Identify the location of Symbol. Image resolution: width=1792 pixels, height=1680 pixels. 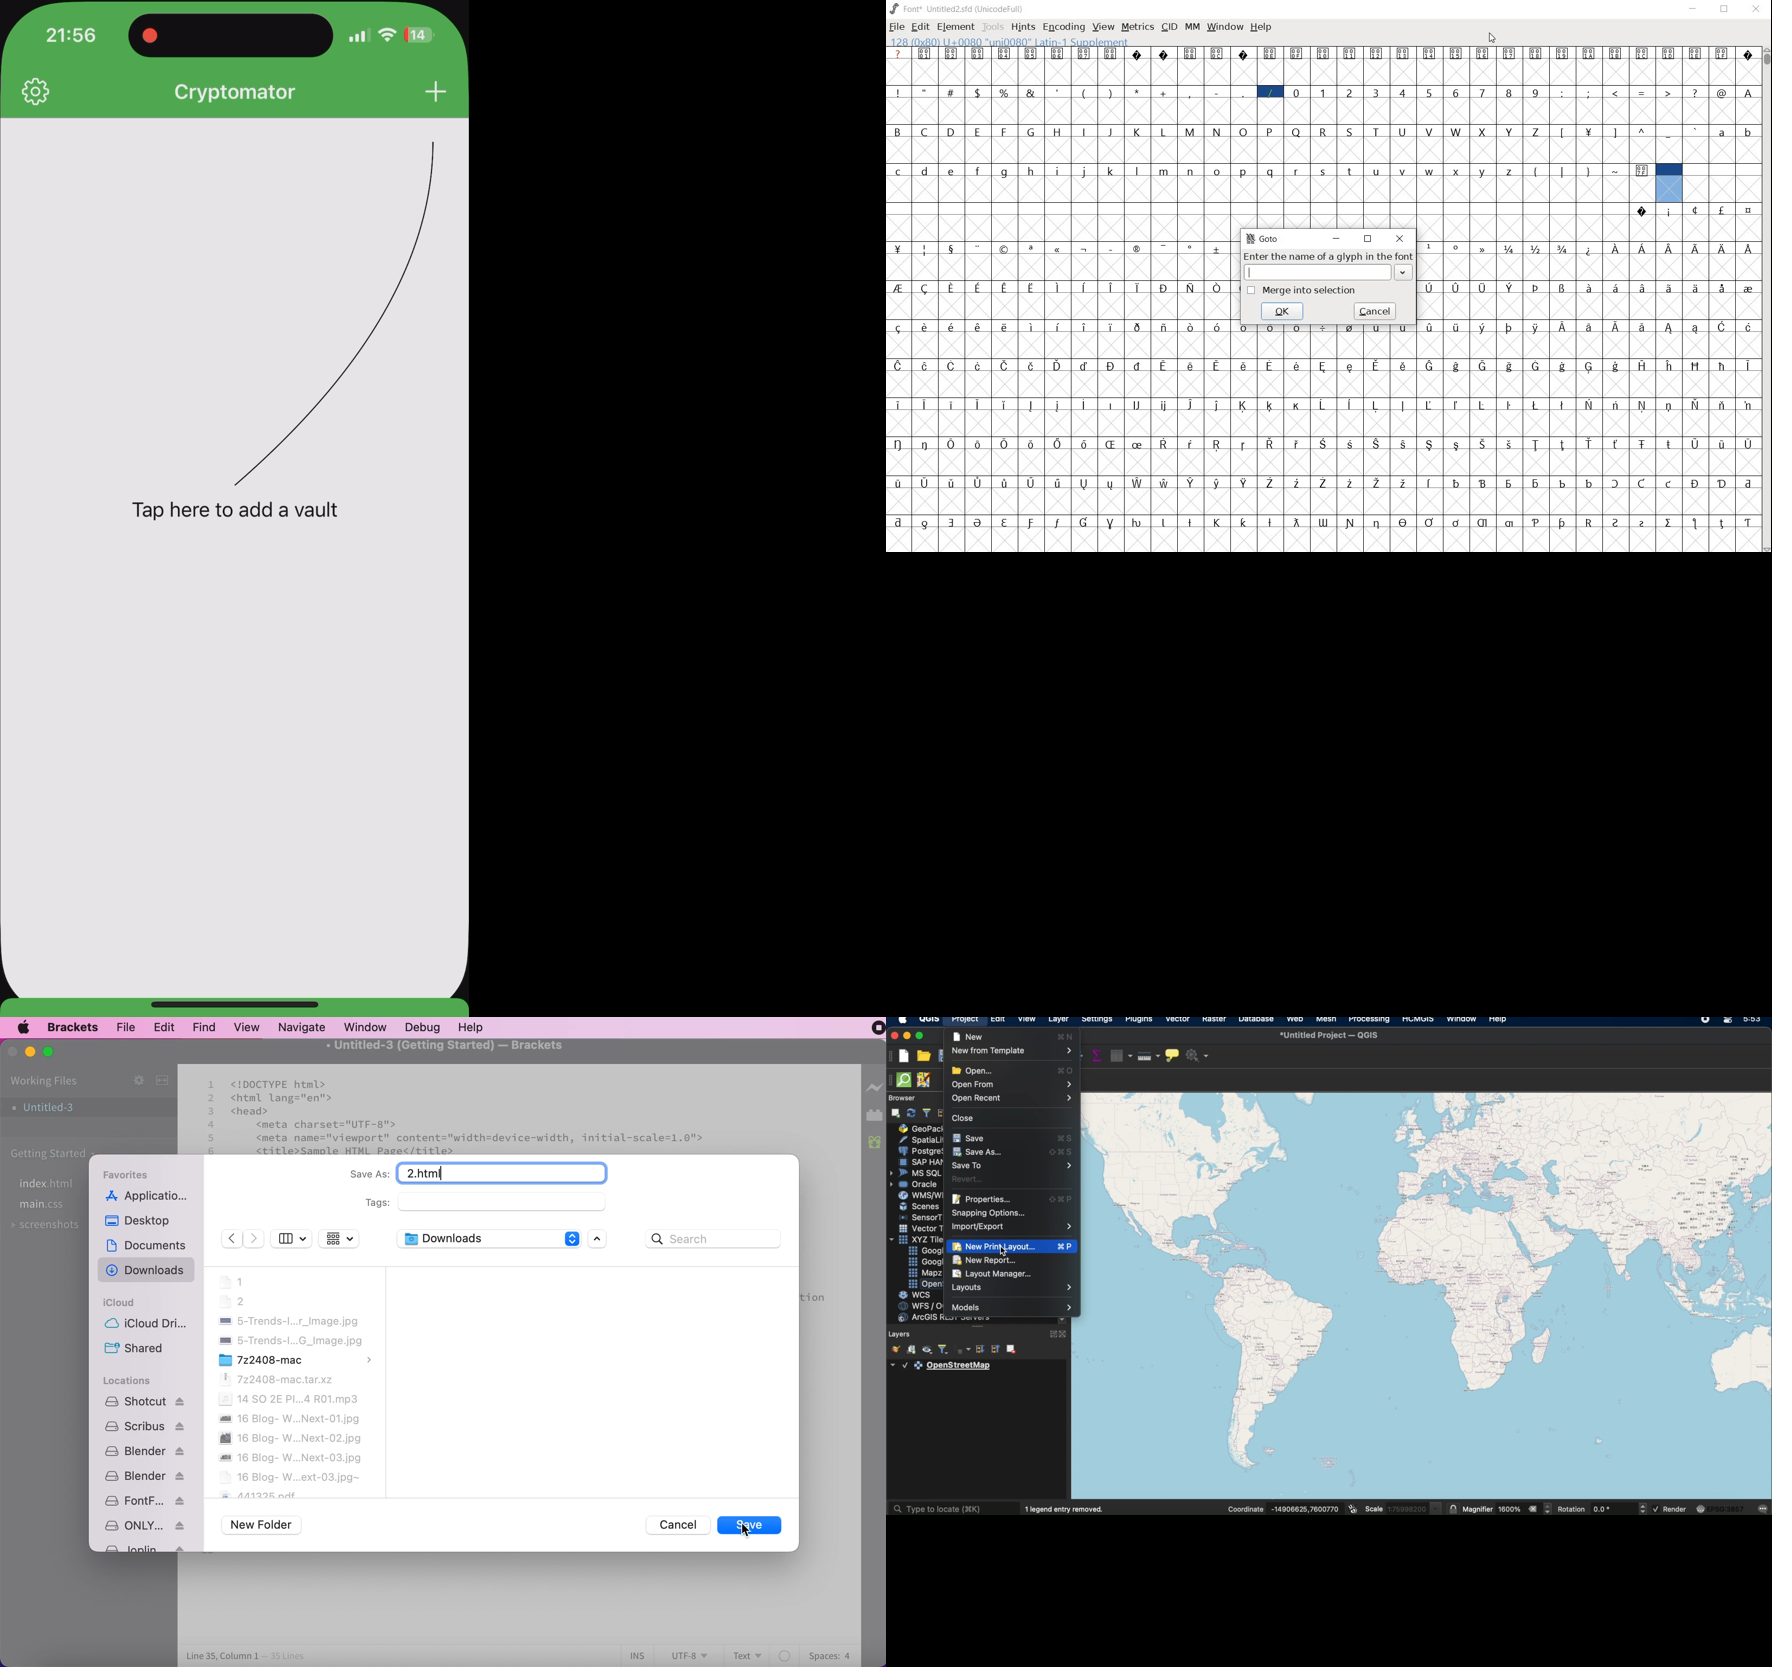
(953, 522).